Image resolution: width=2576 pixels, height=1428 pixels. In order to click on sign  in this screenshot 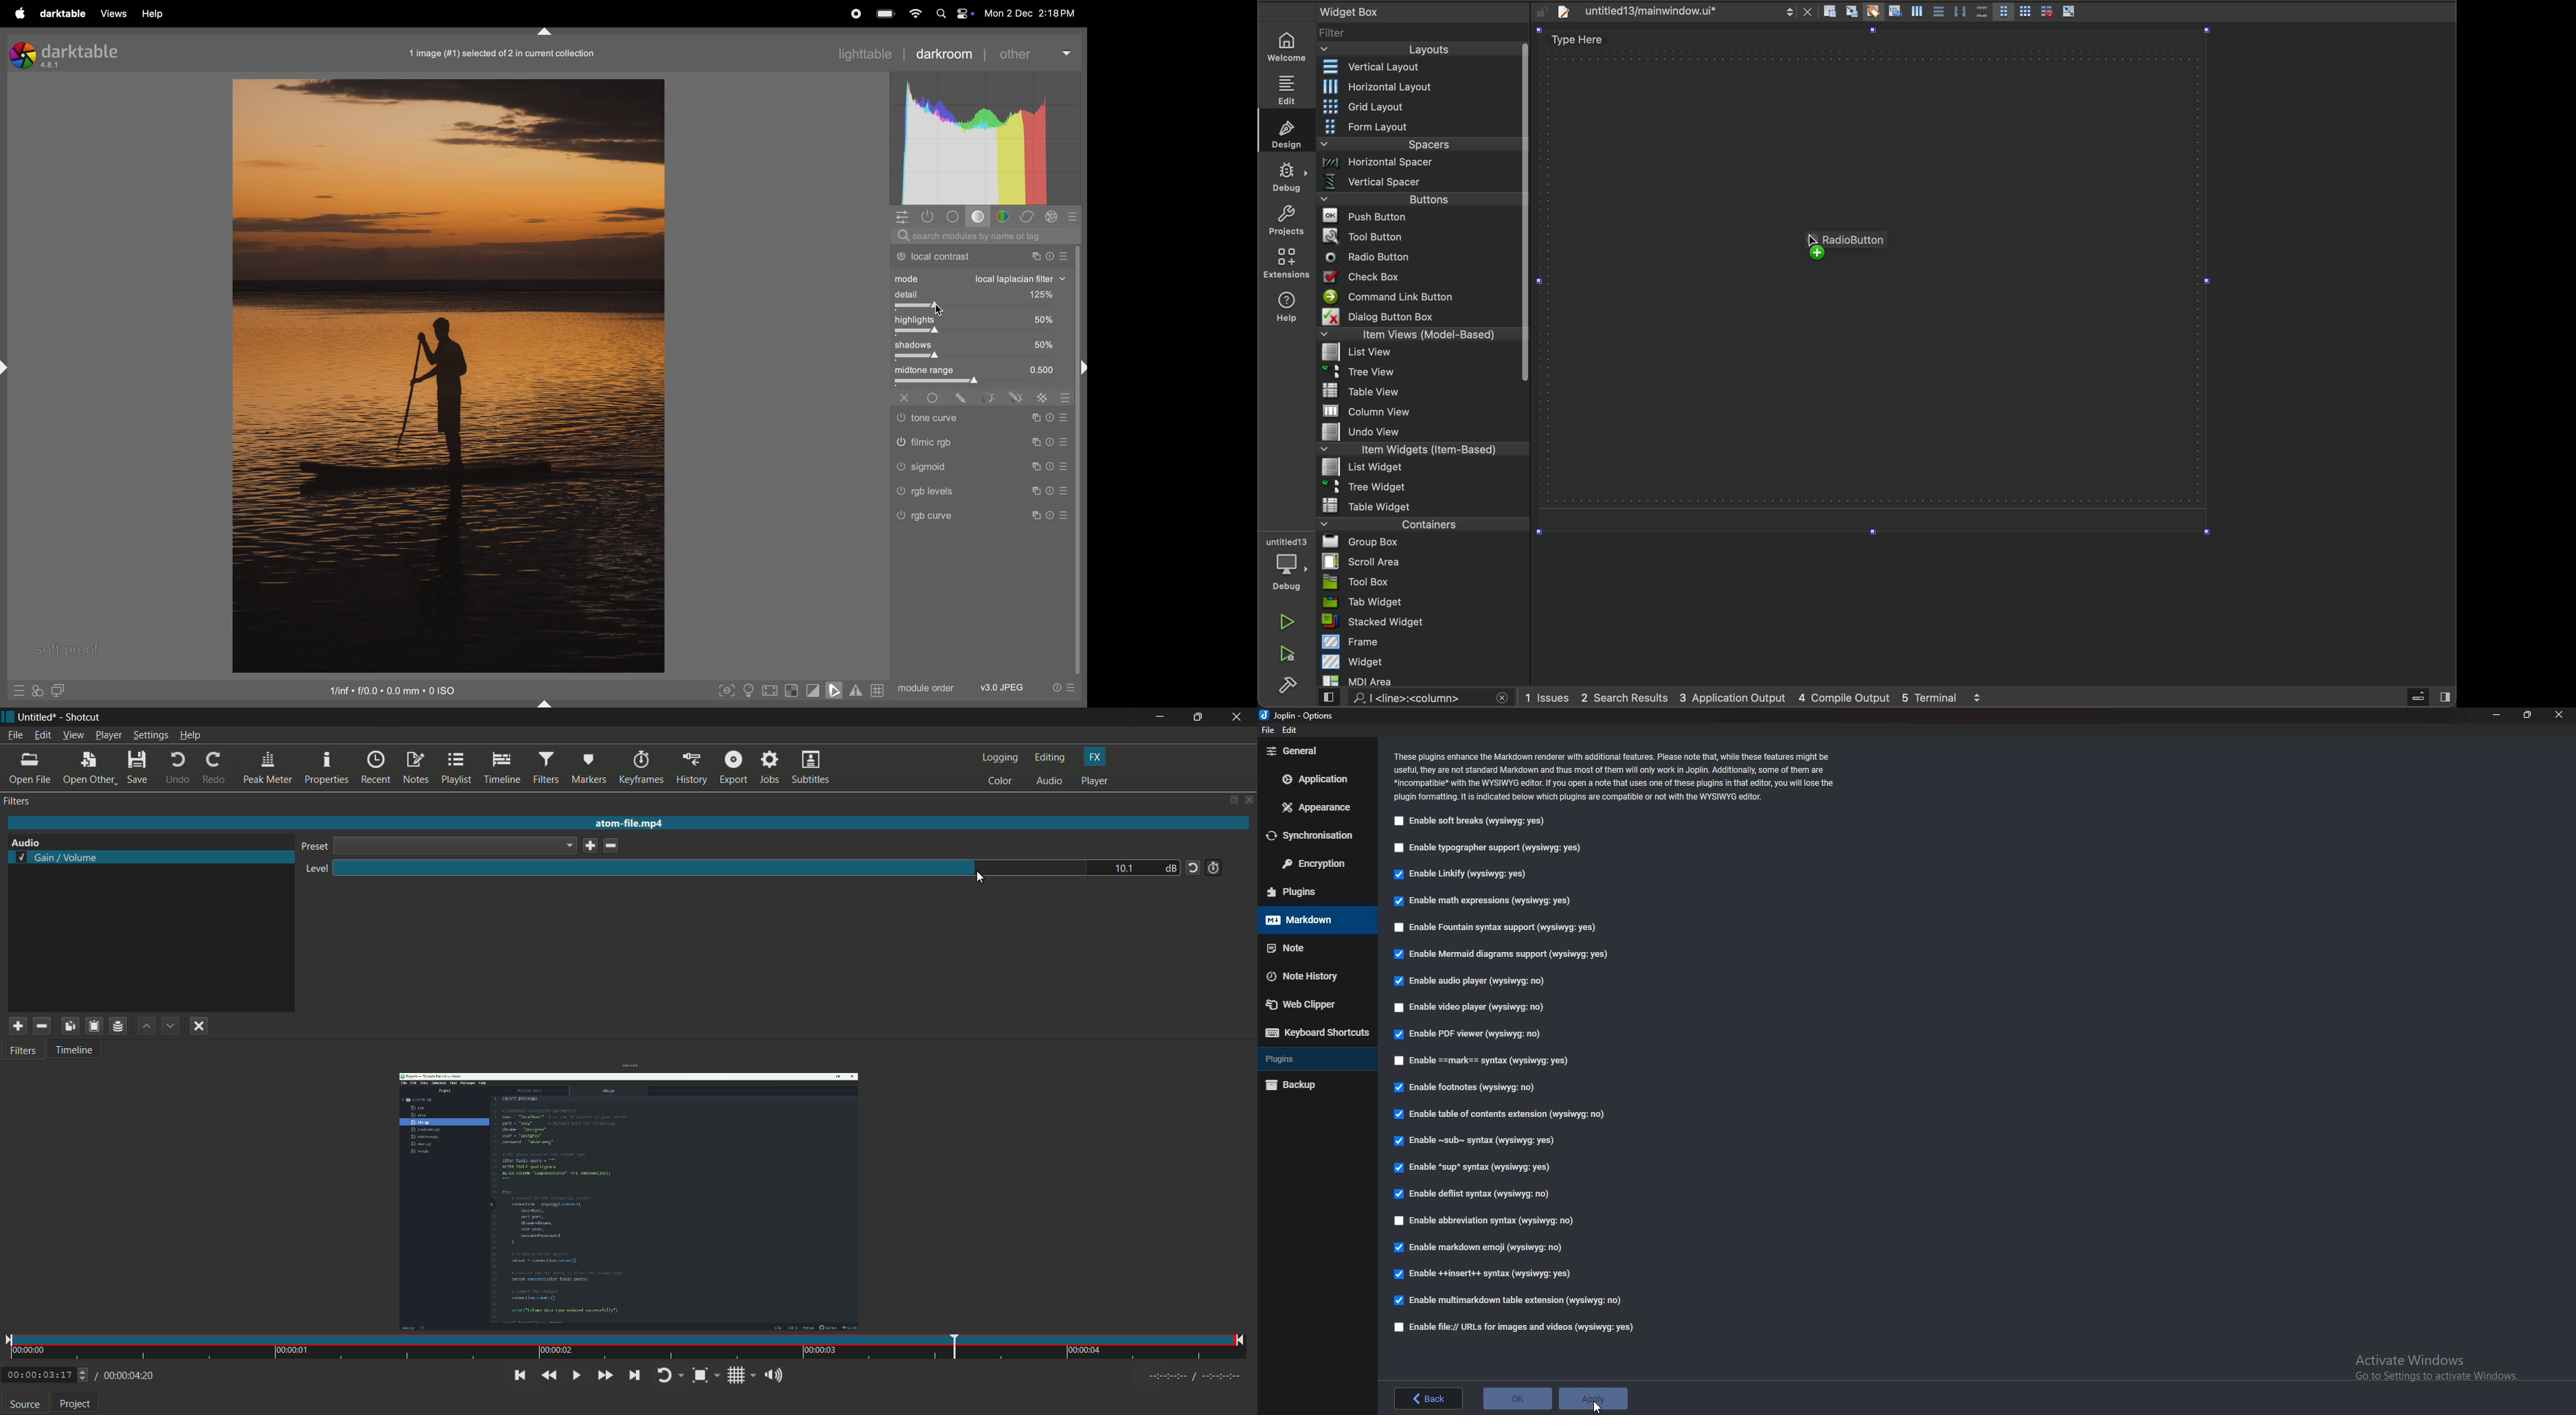, I will do `click(1036, 515)`.